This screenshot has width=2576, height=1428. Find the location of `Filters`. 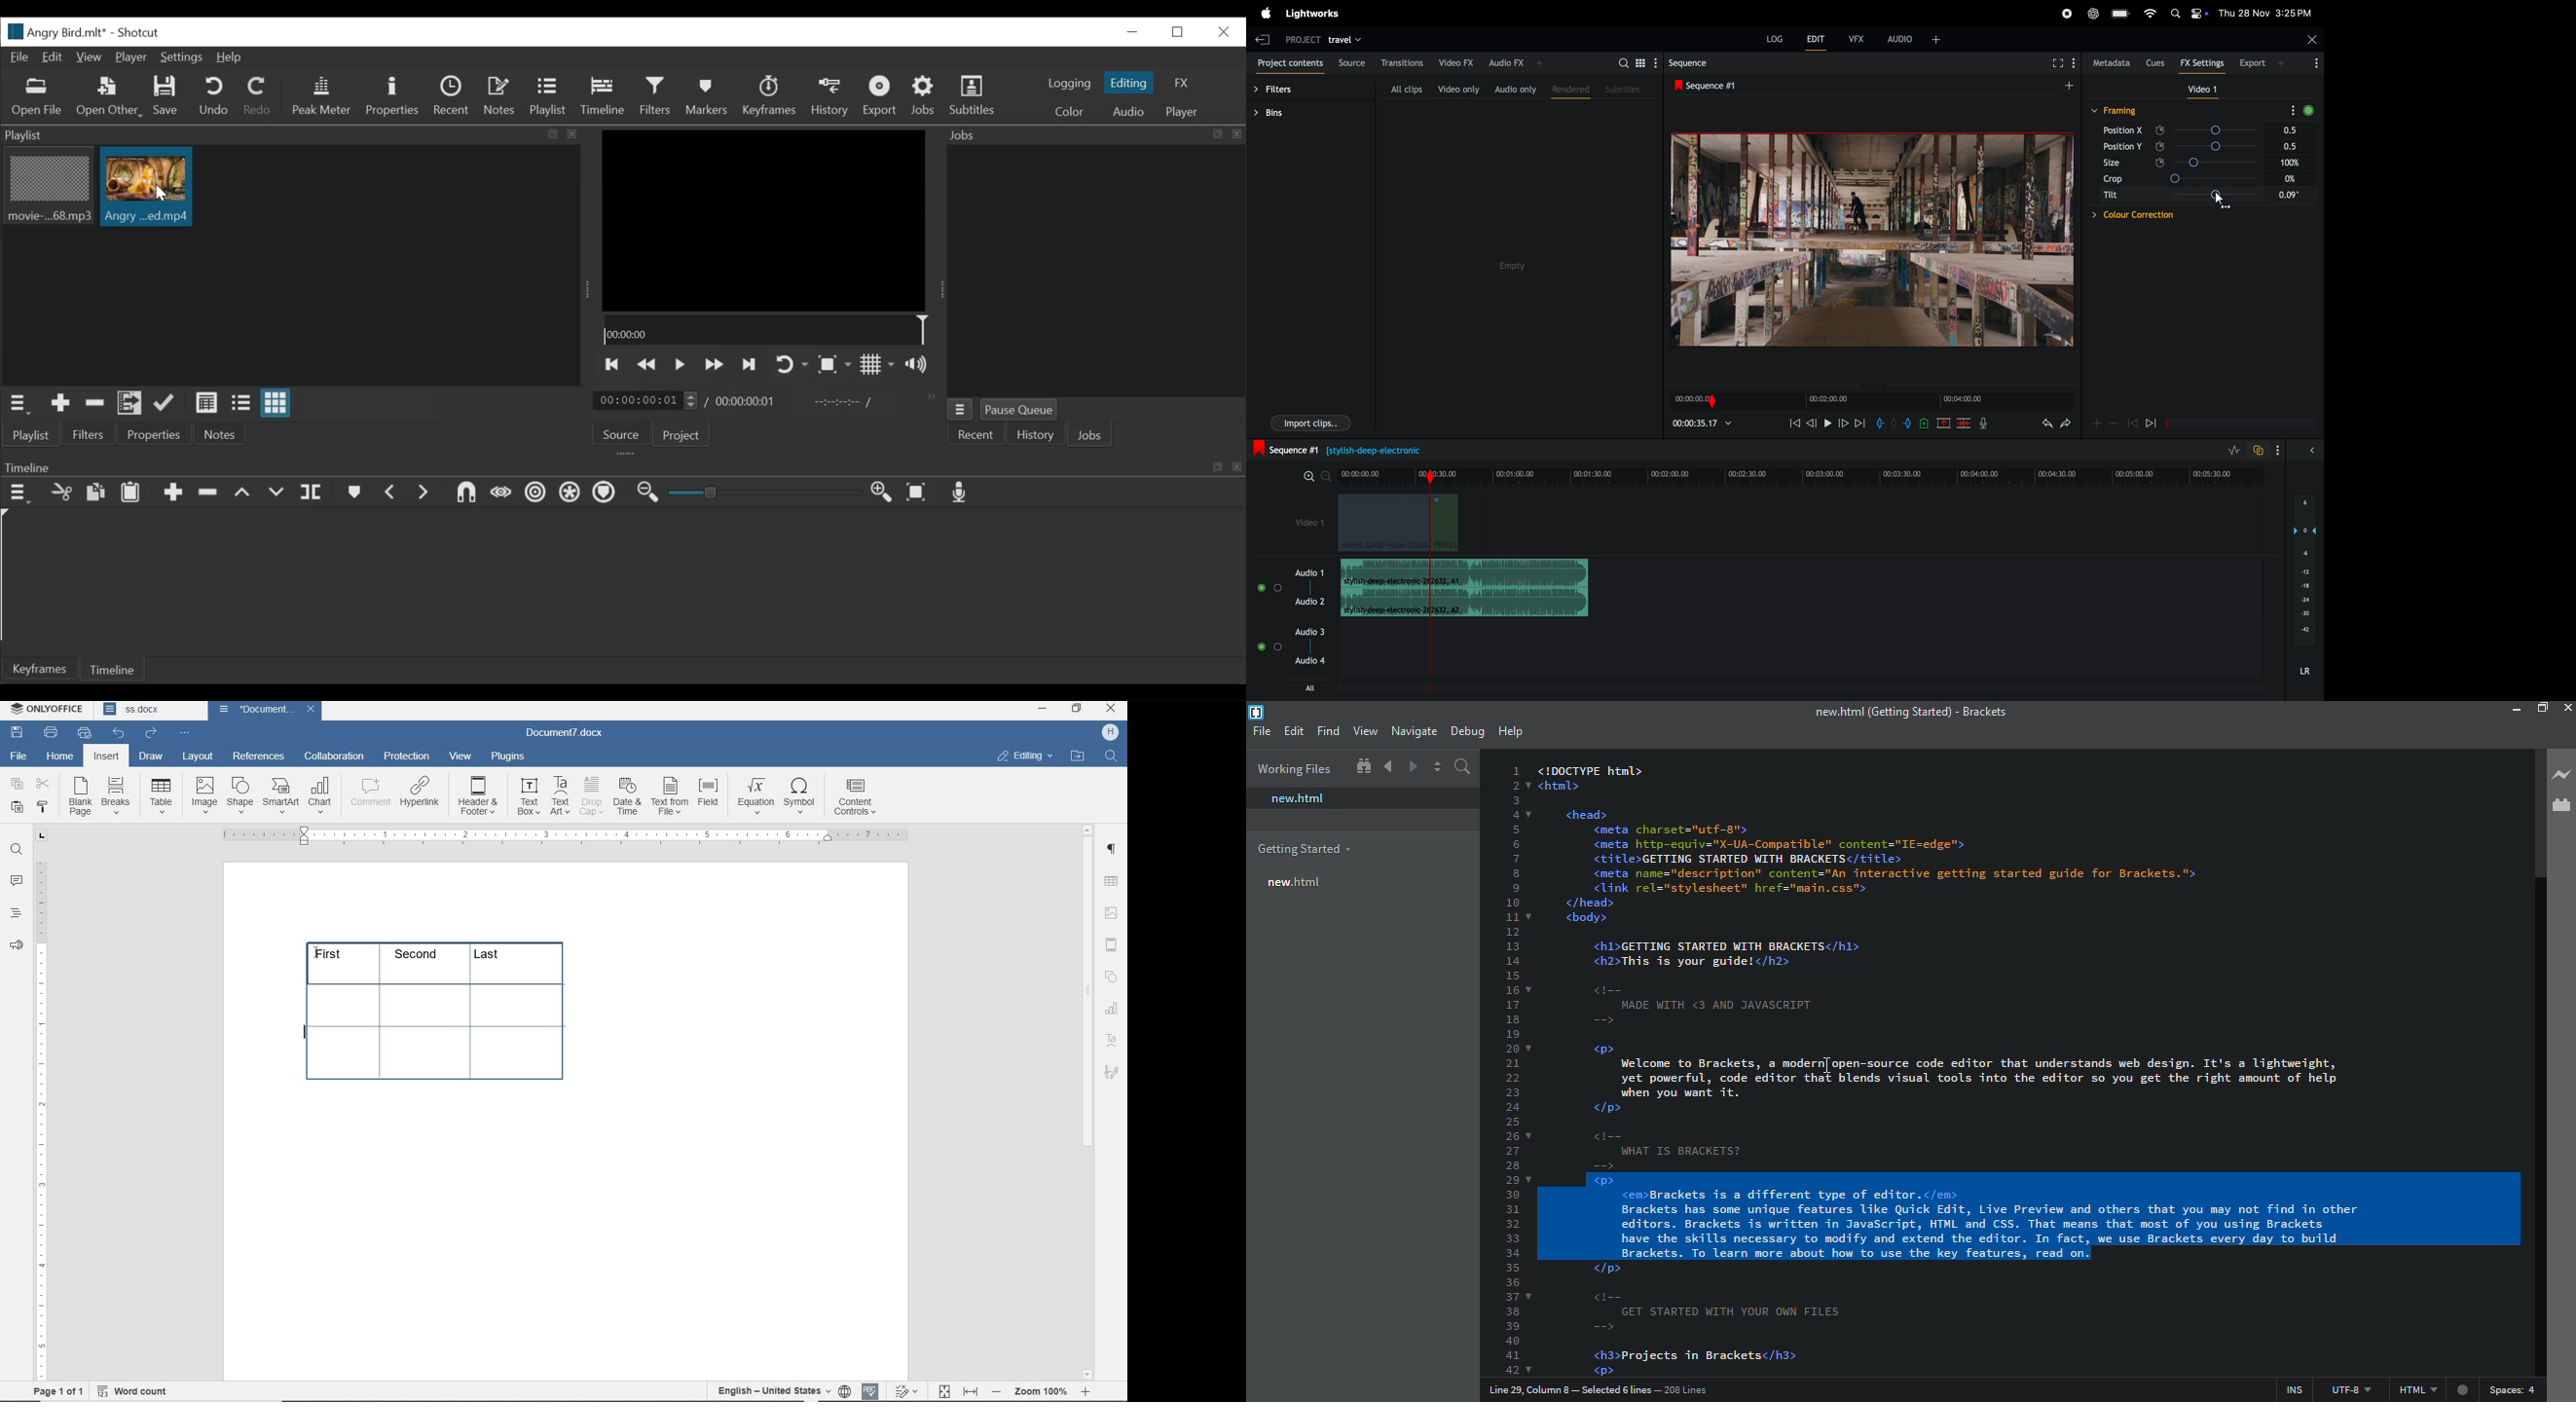

Filters is located at coordinates (90, 434).